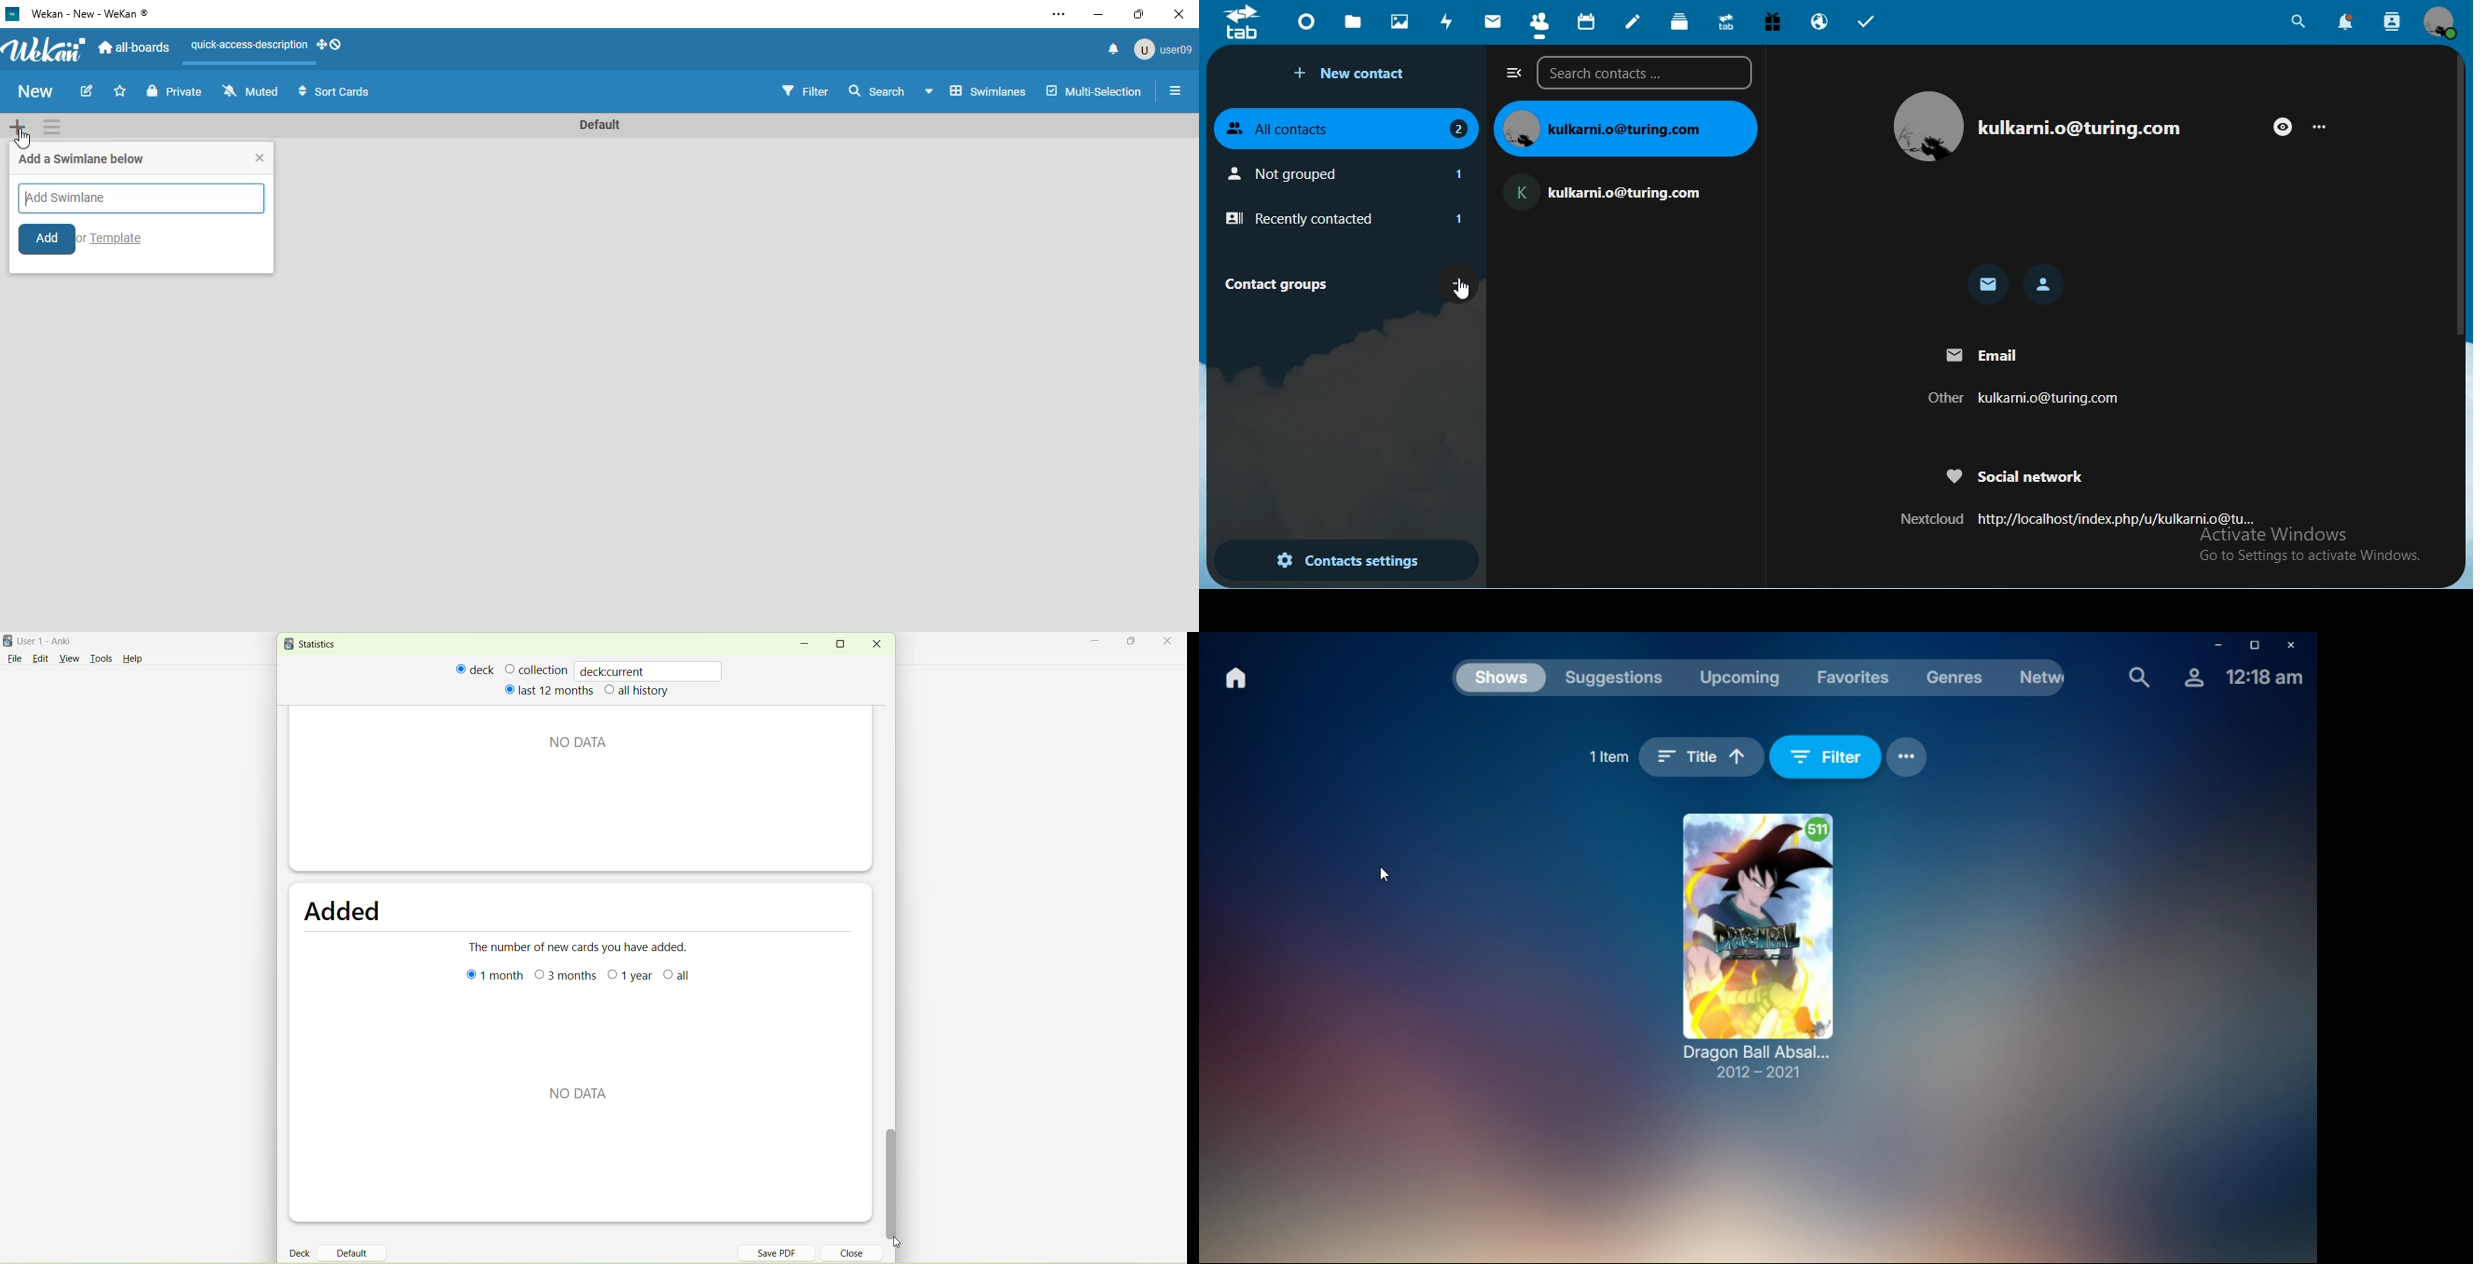 This screenshot has width=2492, height=1288. Describe the element at coordinates (2265, 678) in the screenshot. I see `12.18 am` at that location.